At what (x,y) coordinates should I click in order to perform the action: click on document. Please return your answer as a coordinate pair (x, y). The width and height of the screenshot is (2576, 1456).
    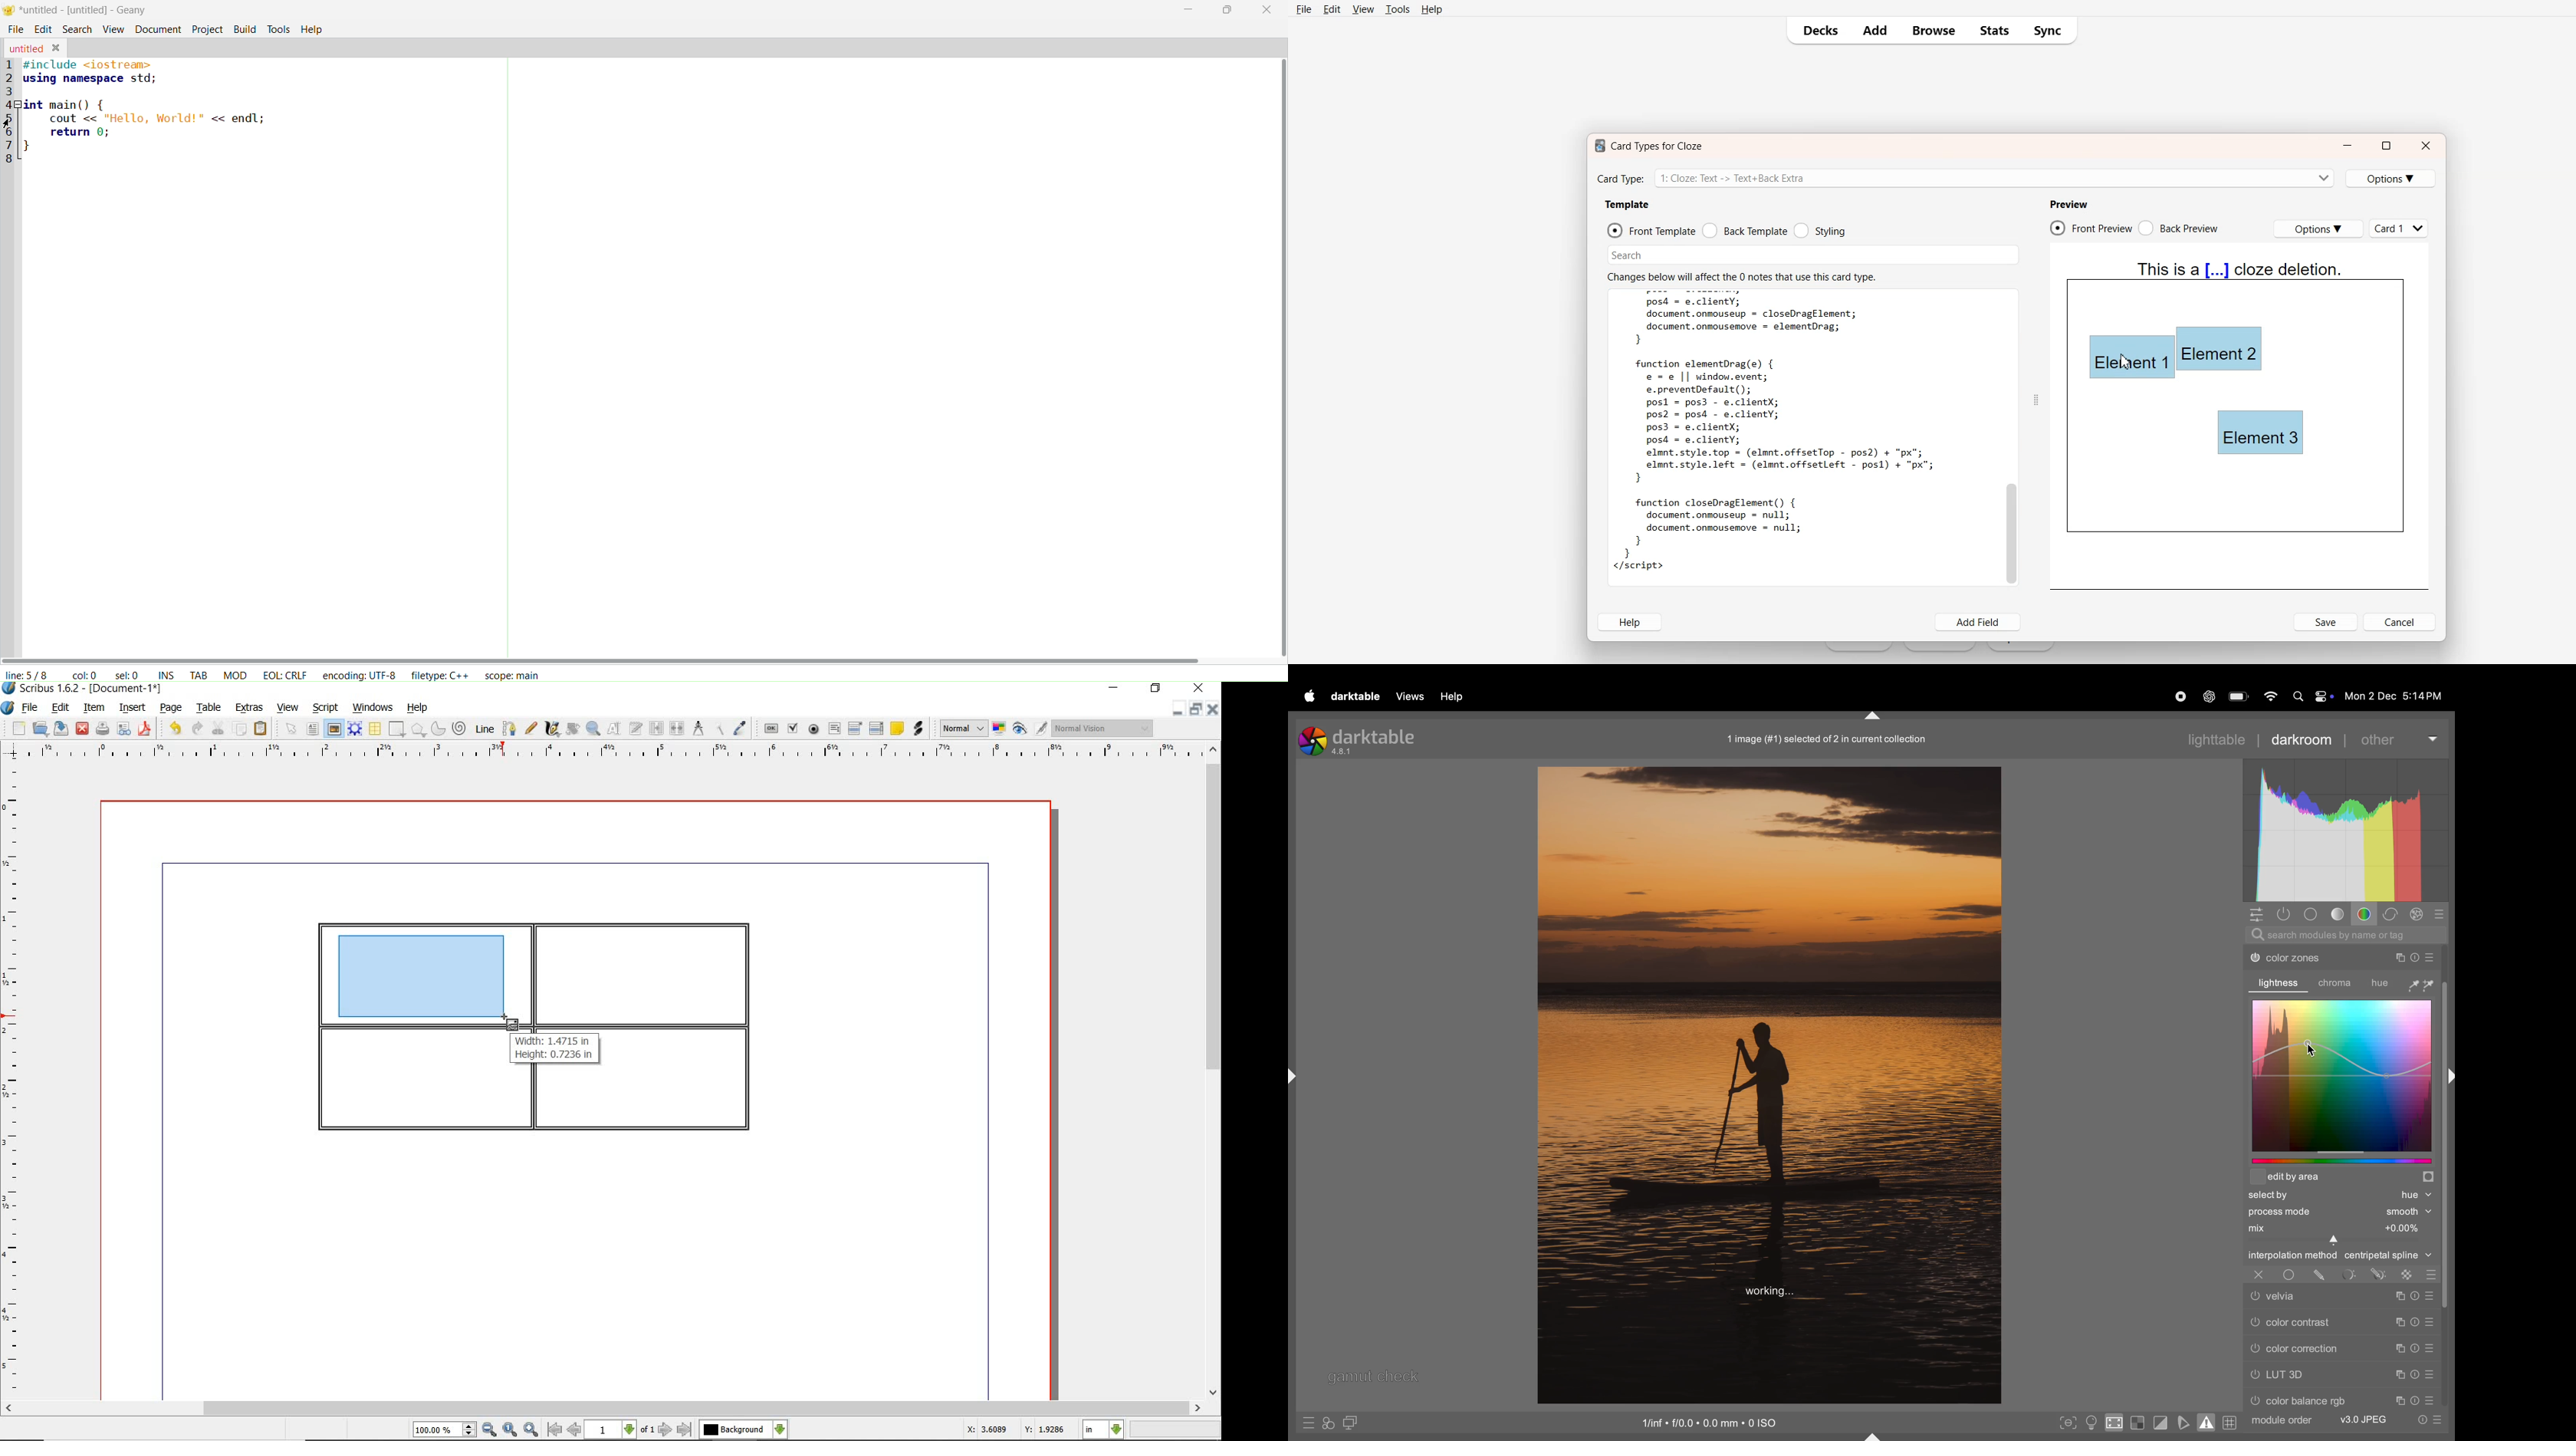
    Looking at the image, I should click on (159, 28).